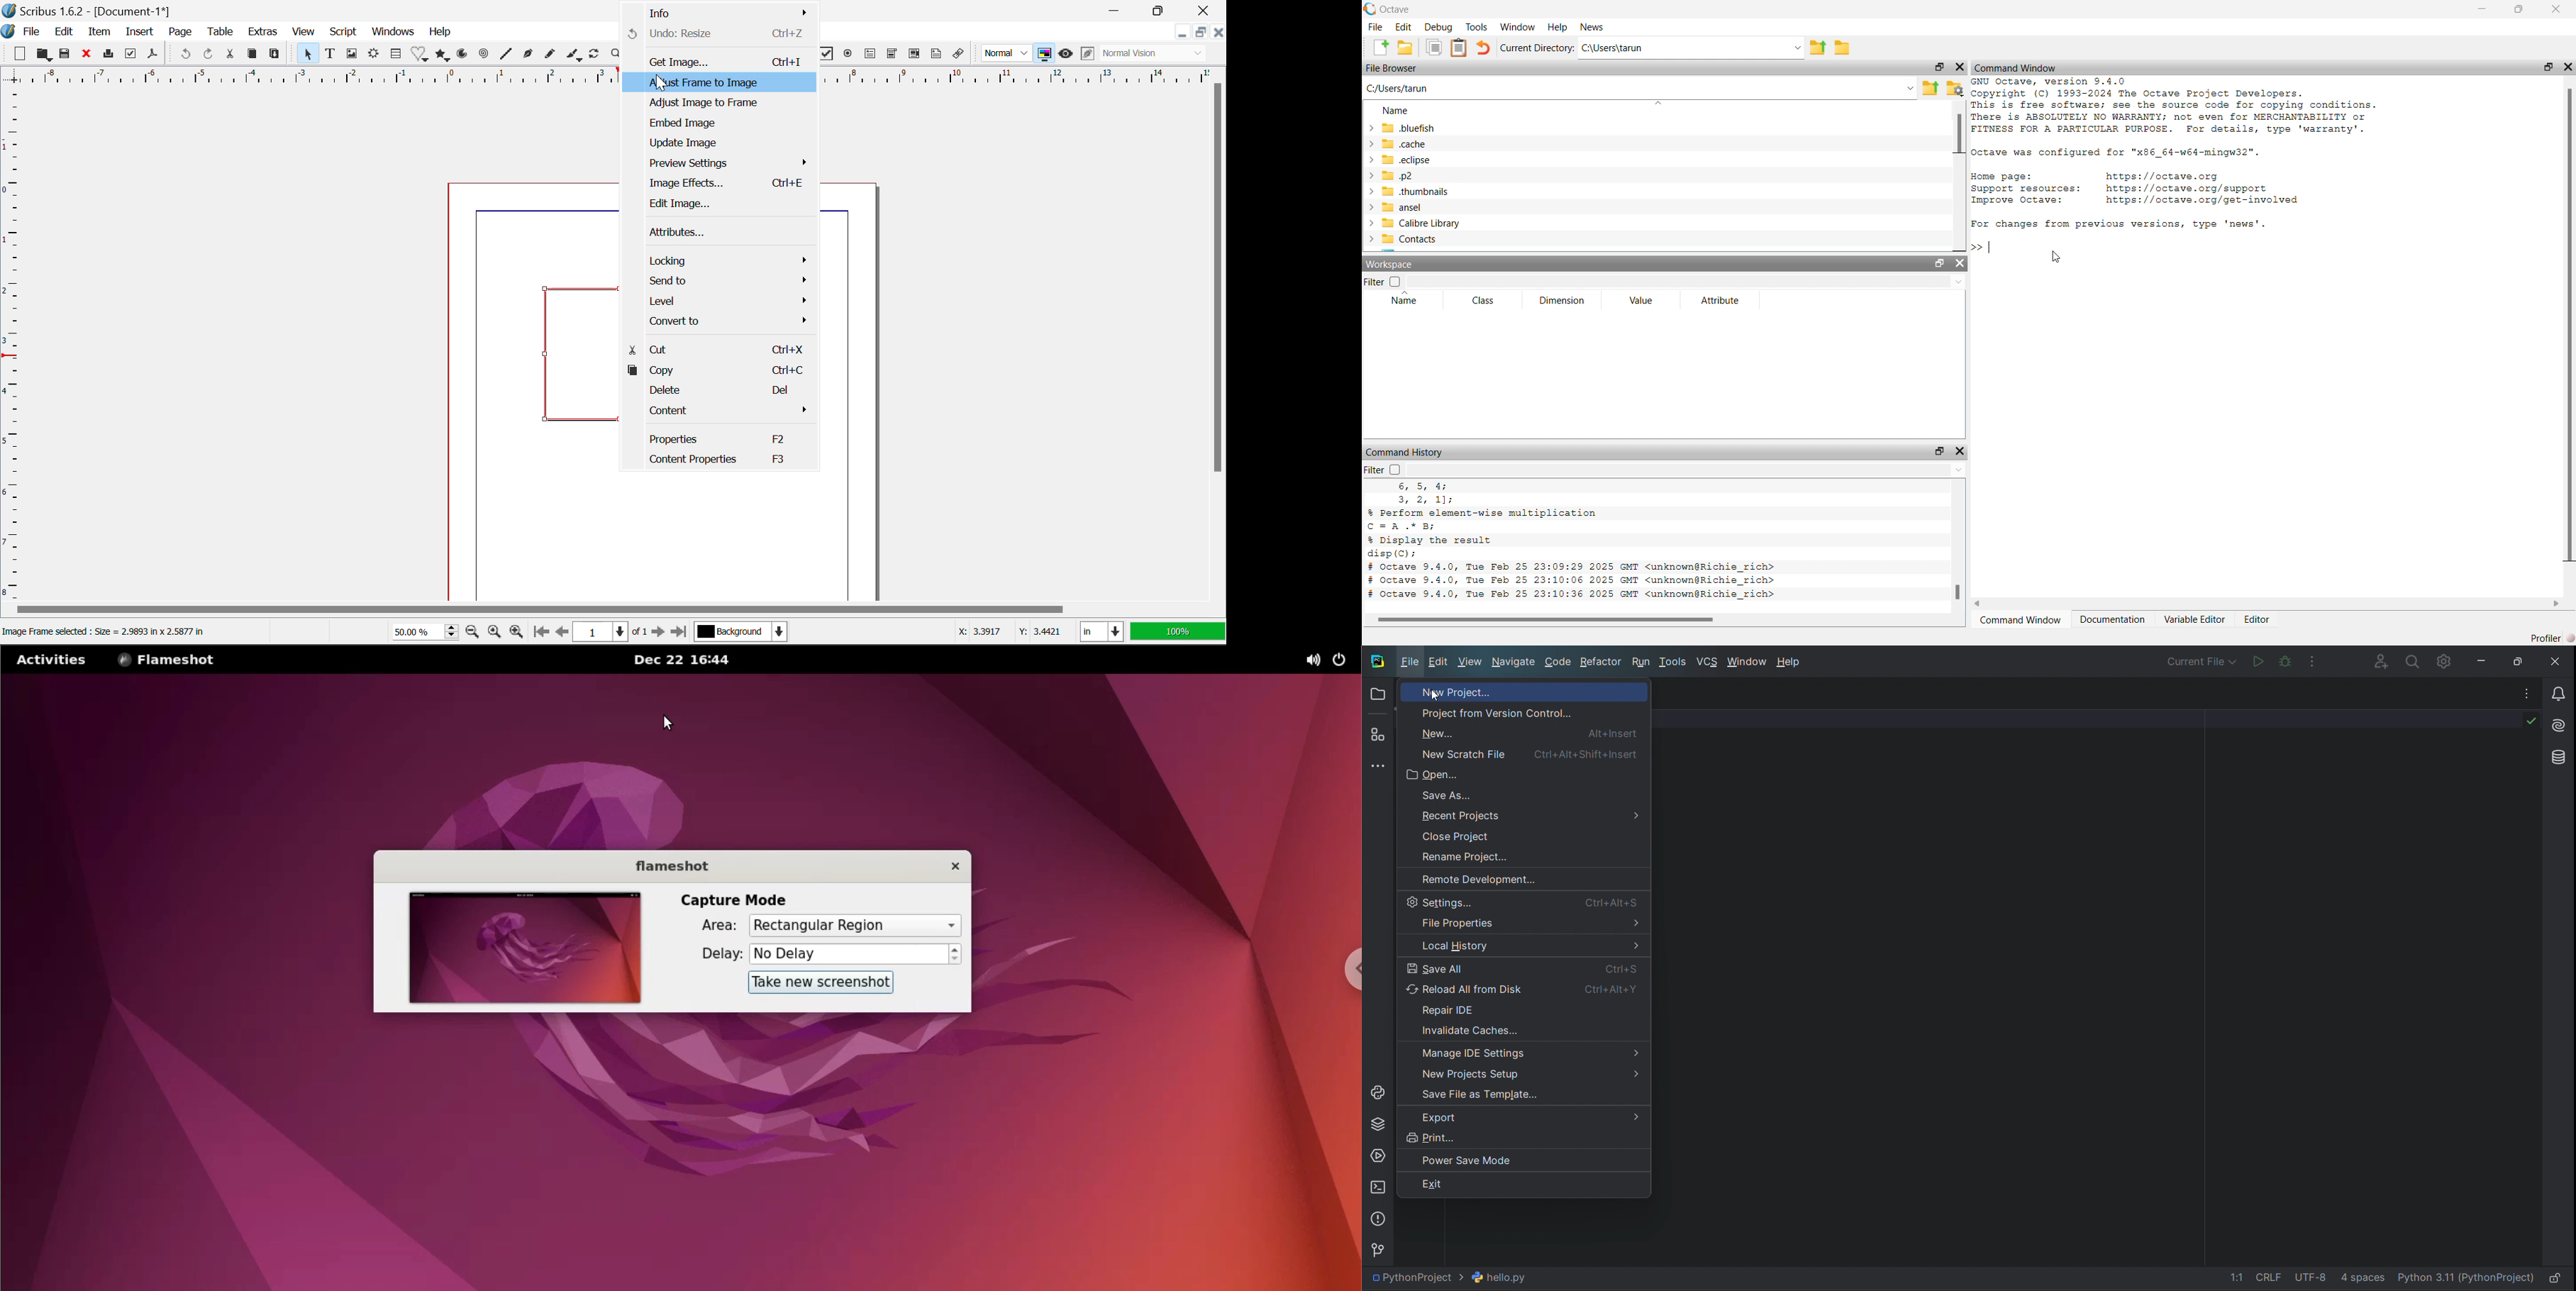 This screenshot has height=1316, width=2576. I want to click on Horizontal Margins, so click(12, 346).